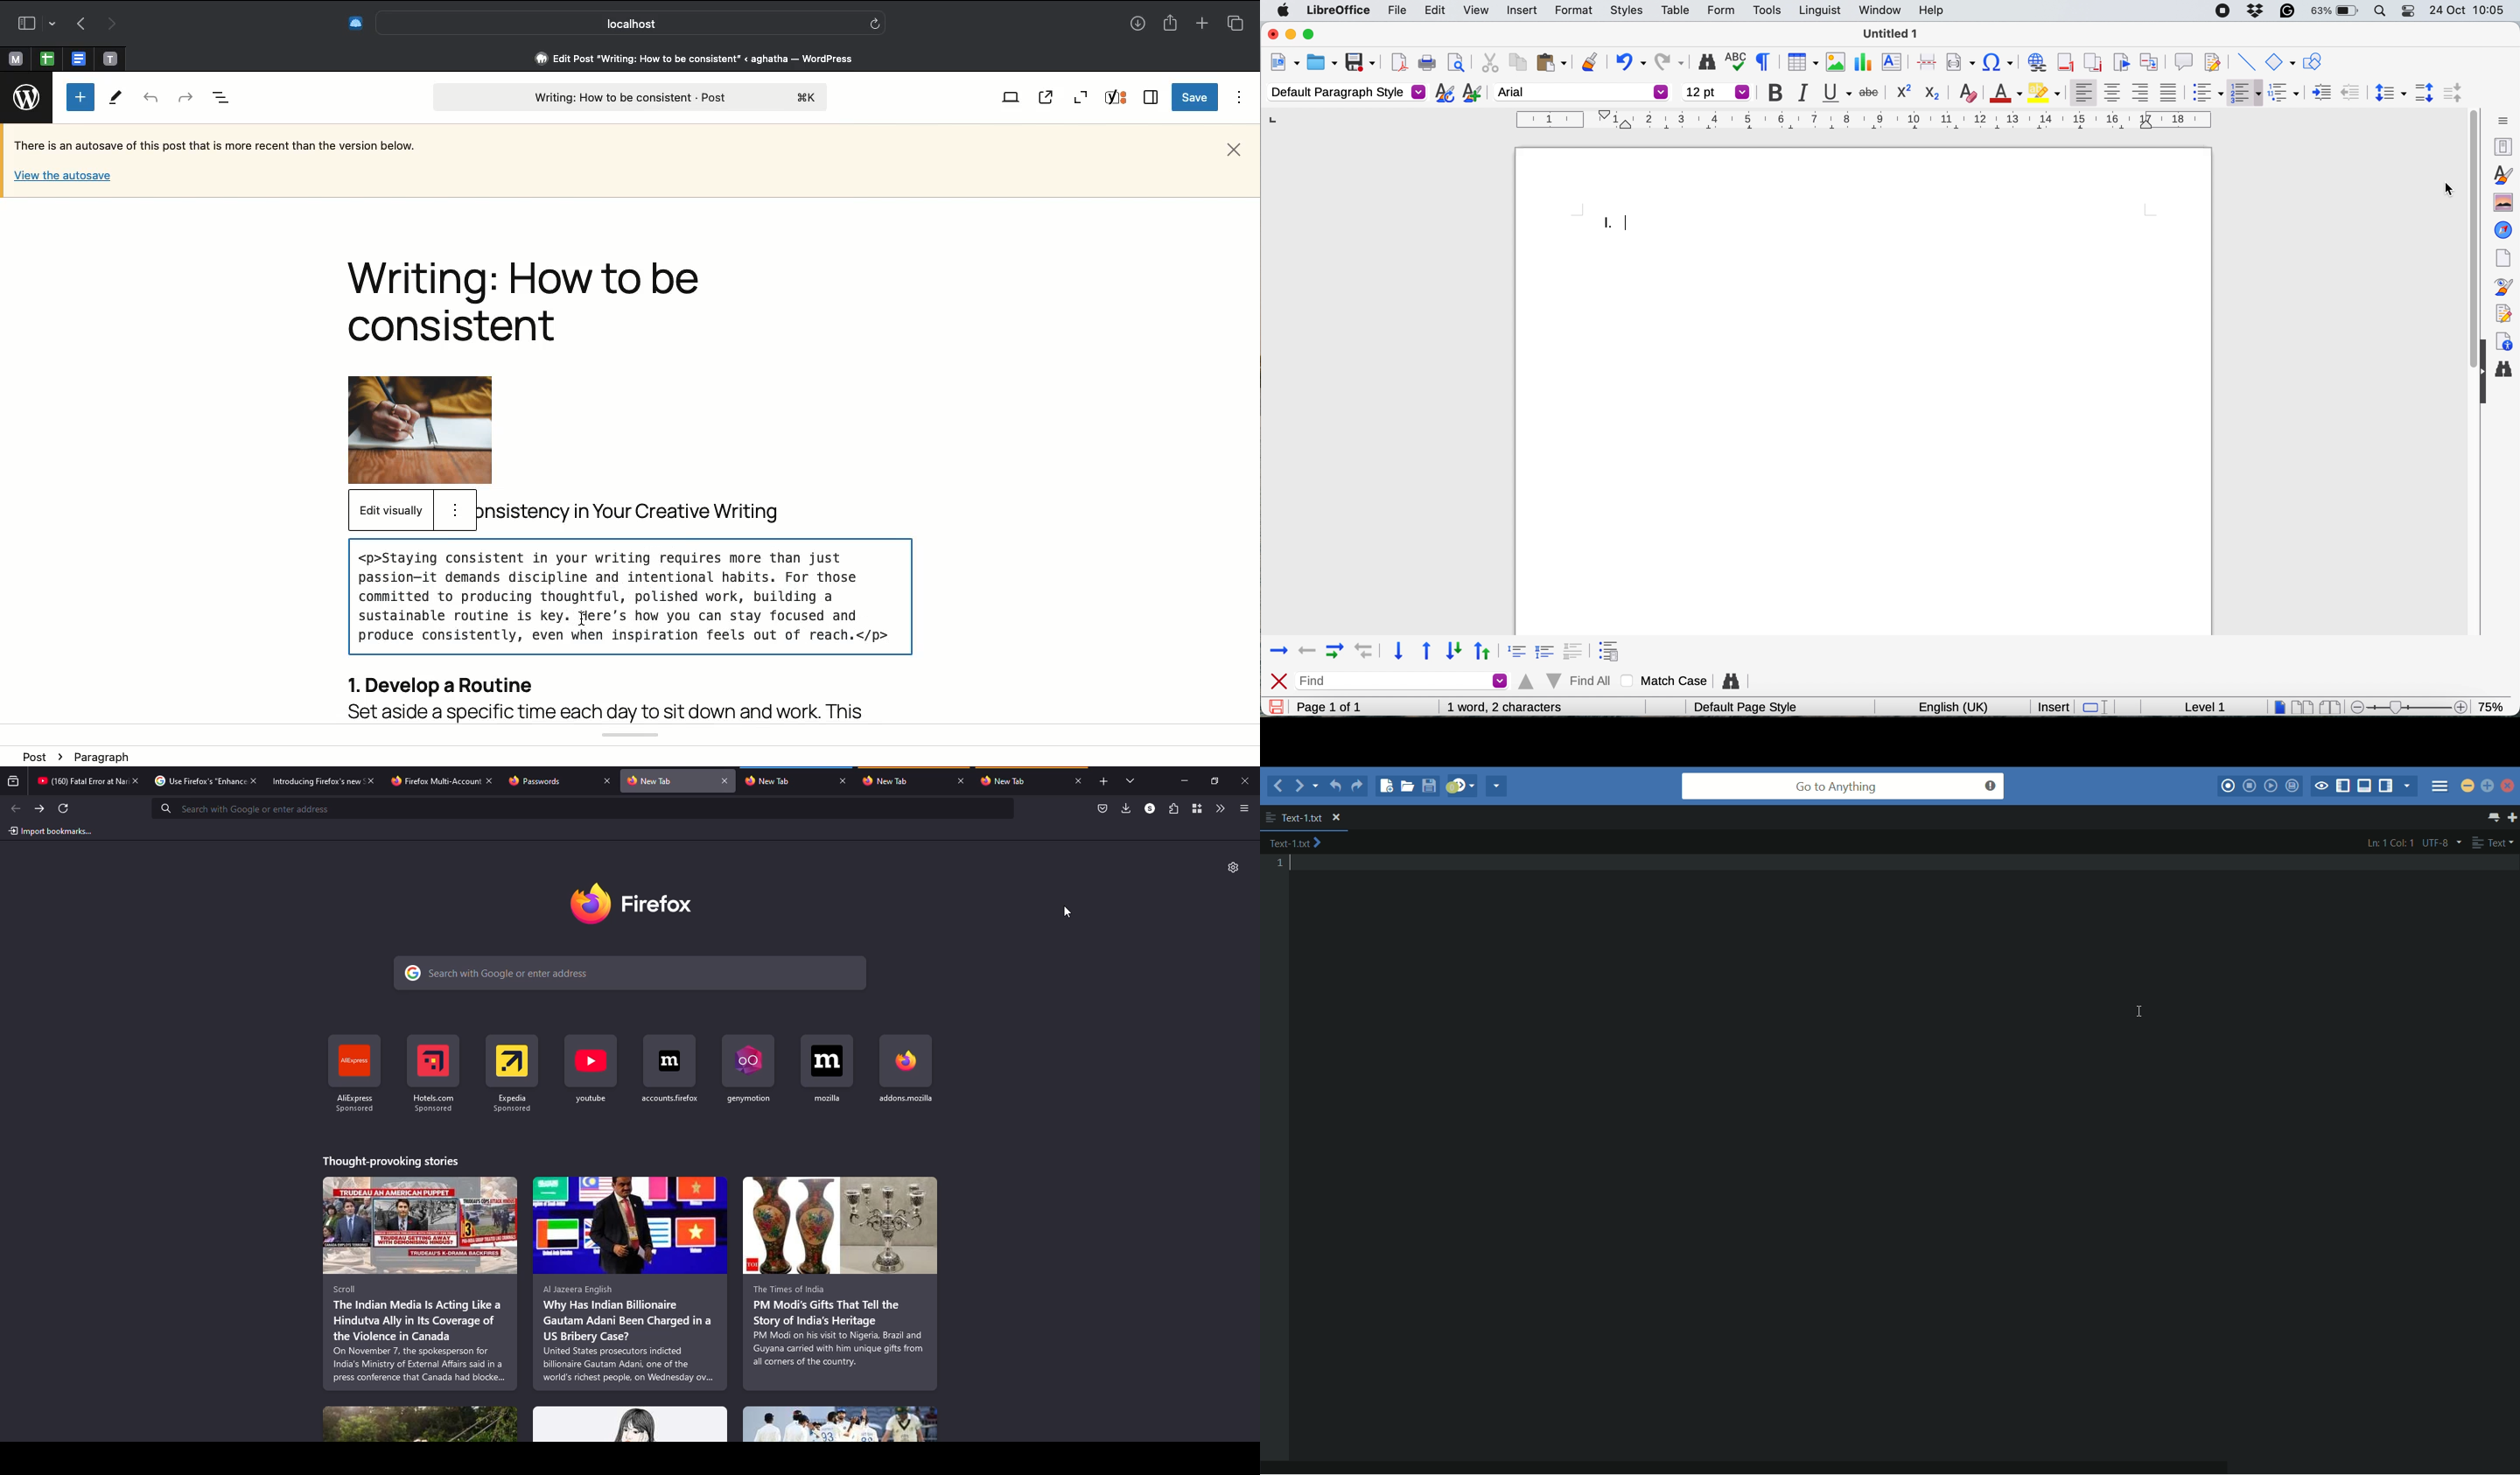  Describe the element at coordinates (1612, 646) in the screenshot. I see `format 4` at that location.